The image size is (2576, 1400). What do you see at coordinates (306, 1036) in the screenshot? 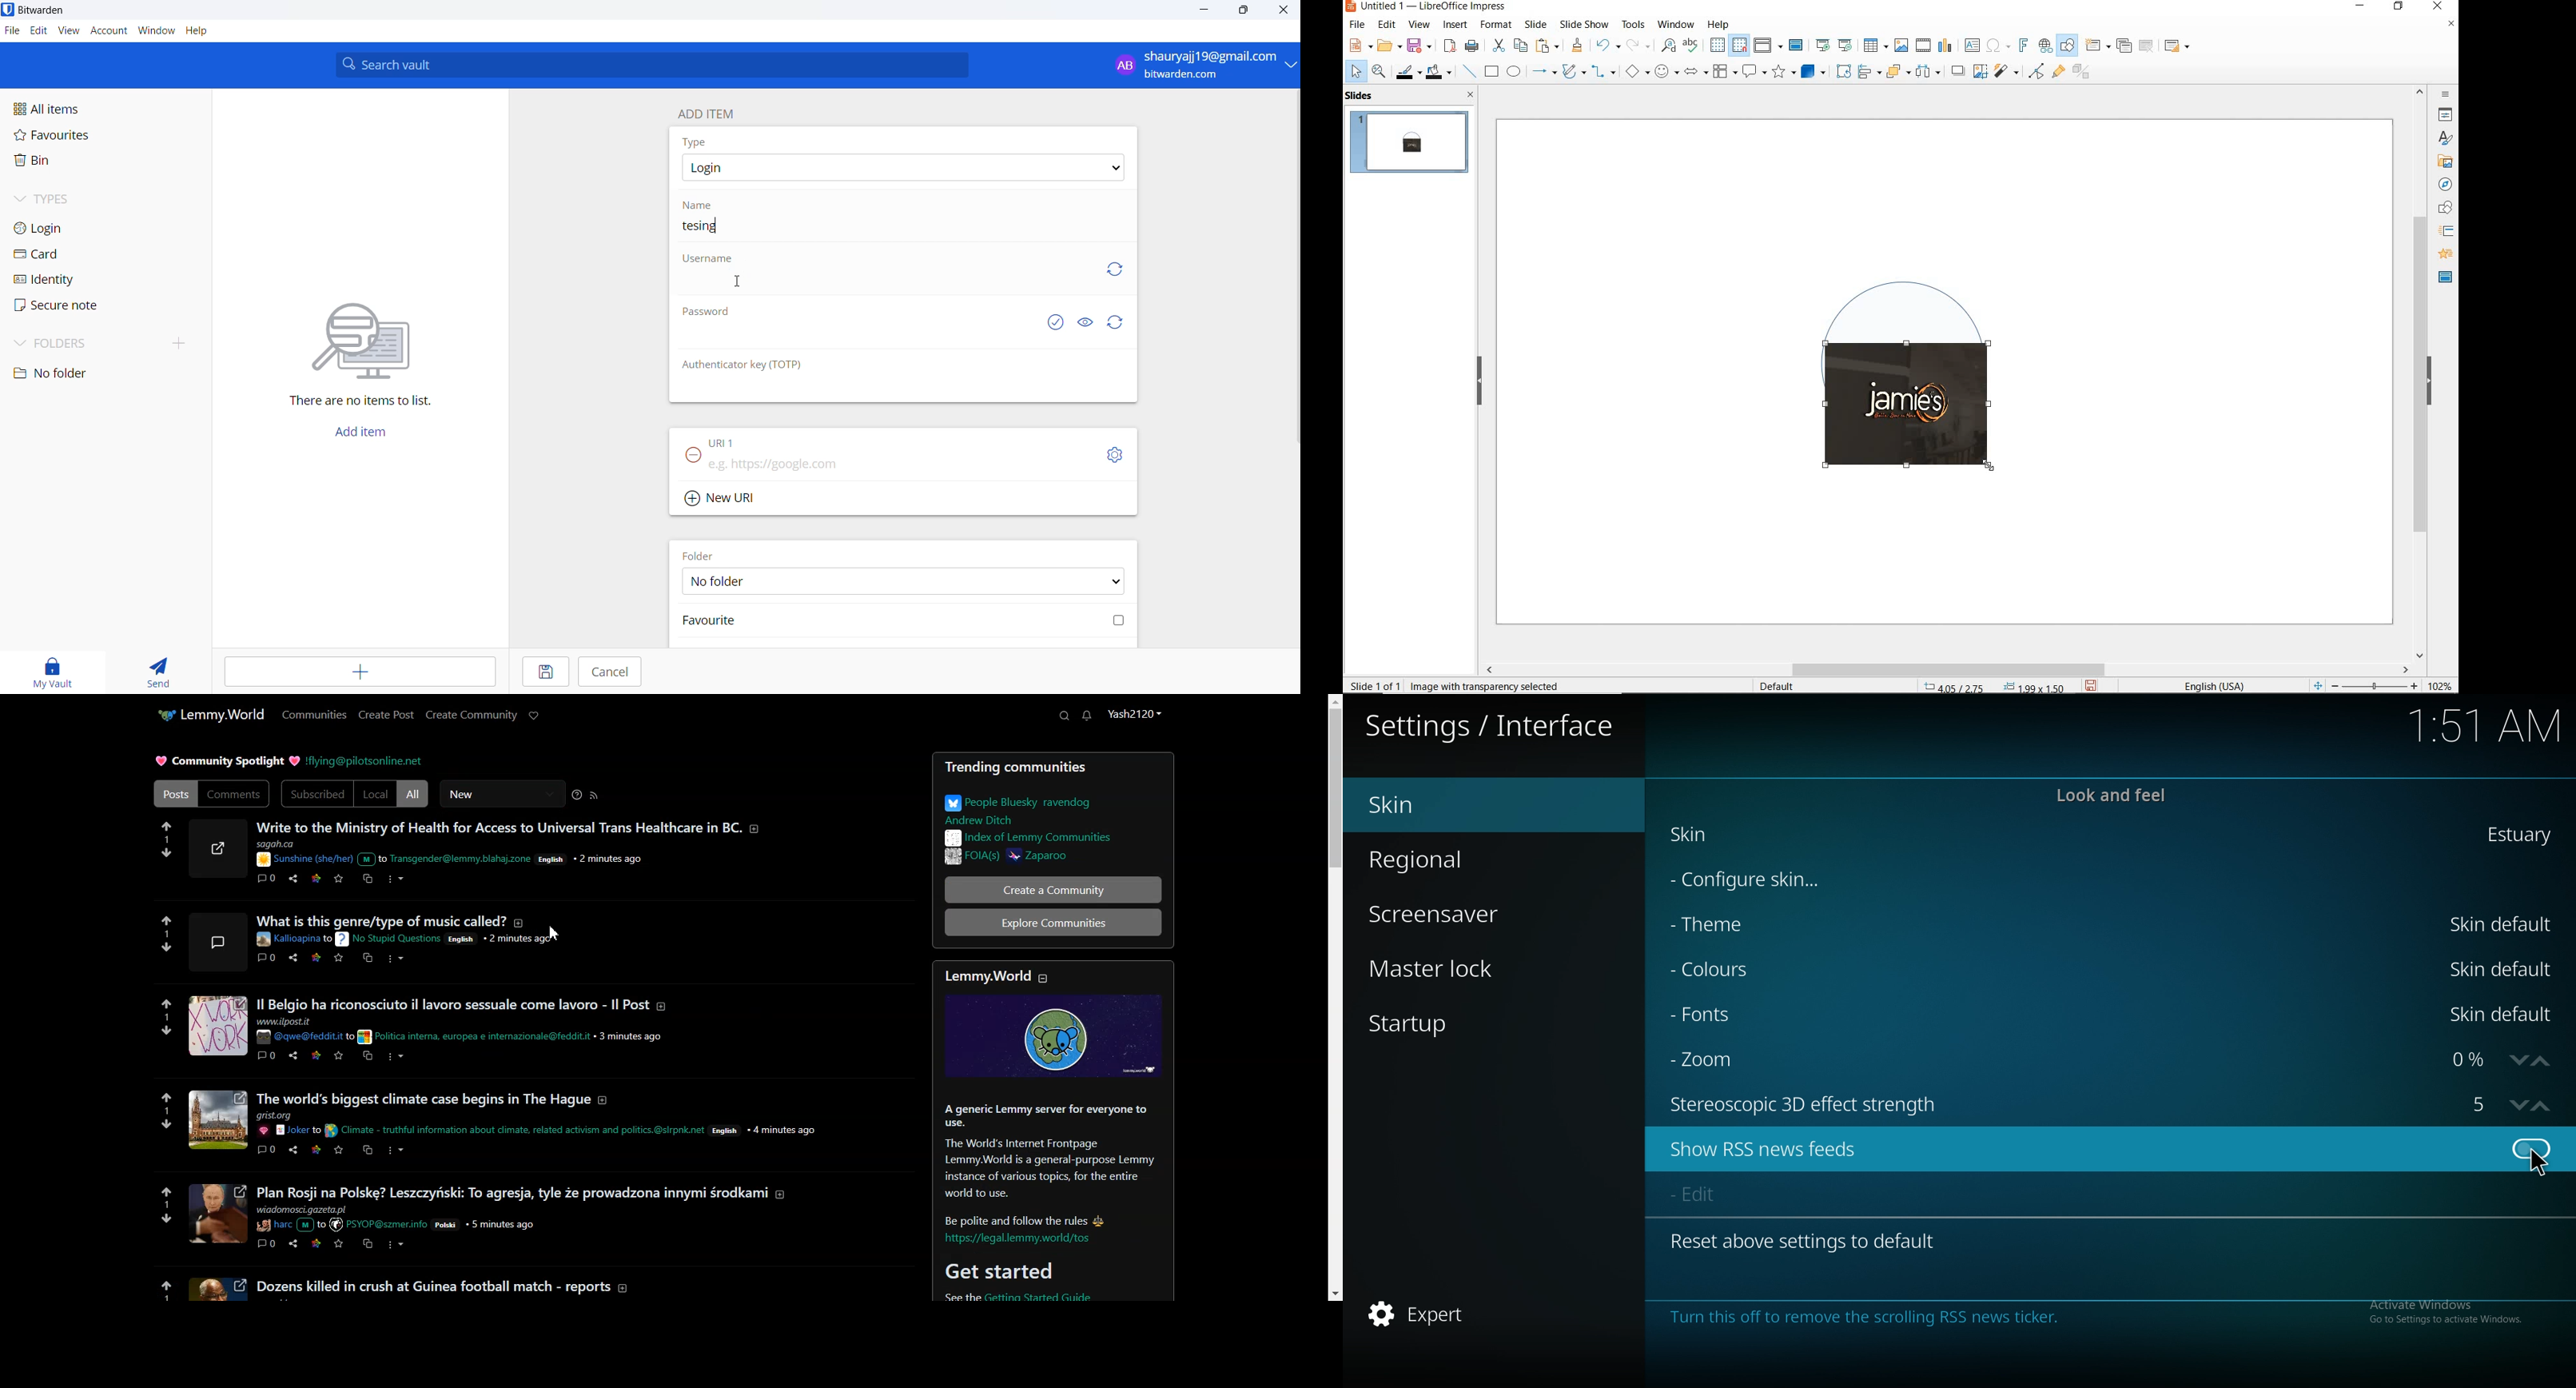
I see `text` at bounding box center [306, 1036].